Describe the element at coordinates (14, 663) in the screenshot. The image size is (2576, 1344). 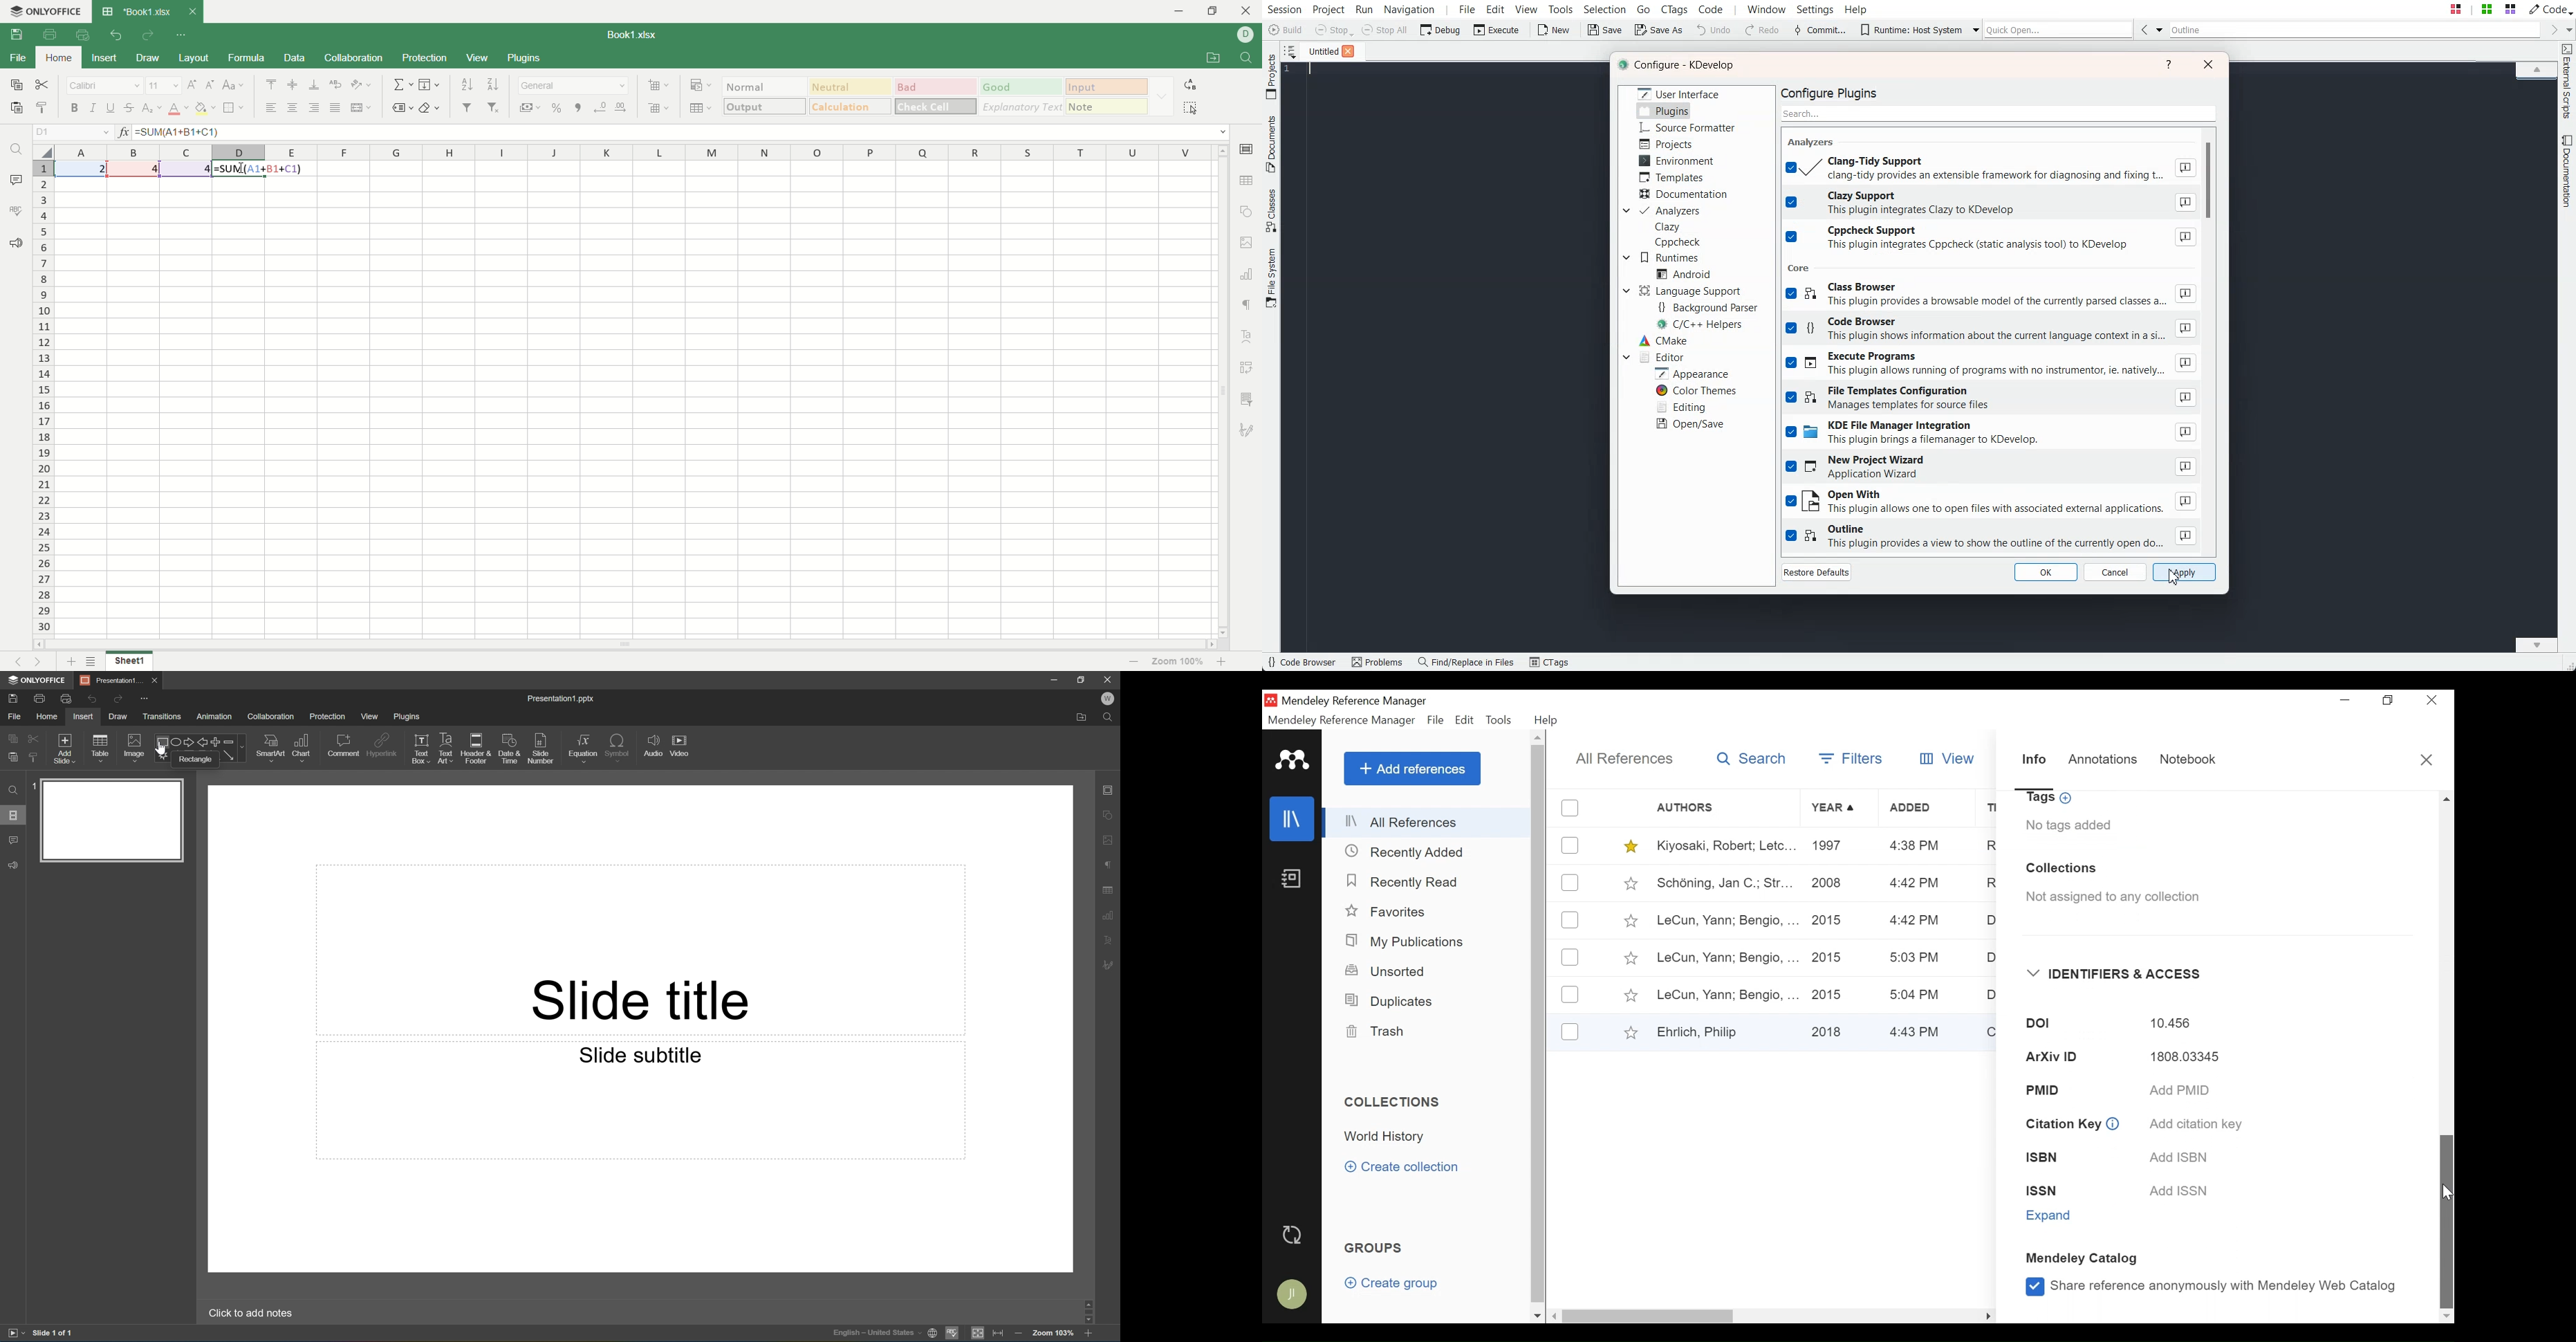
I see `previous sheet` at that location.